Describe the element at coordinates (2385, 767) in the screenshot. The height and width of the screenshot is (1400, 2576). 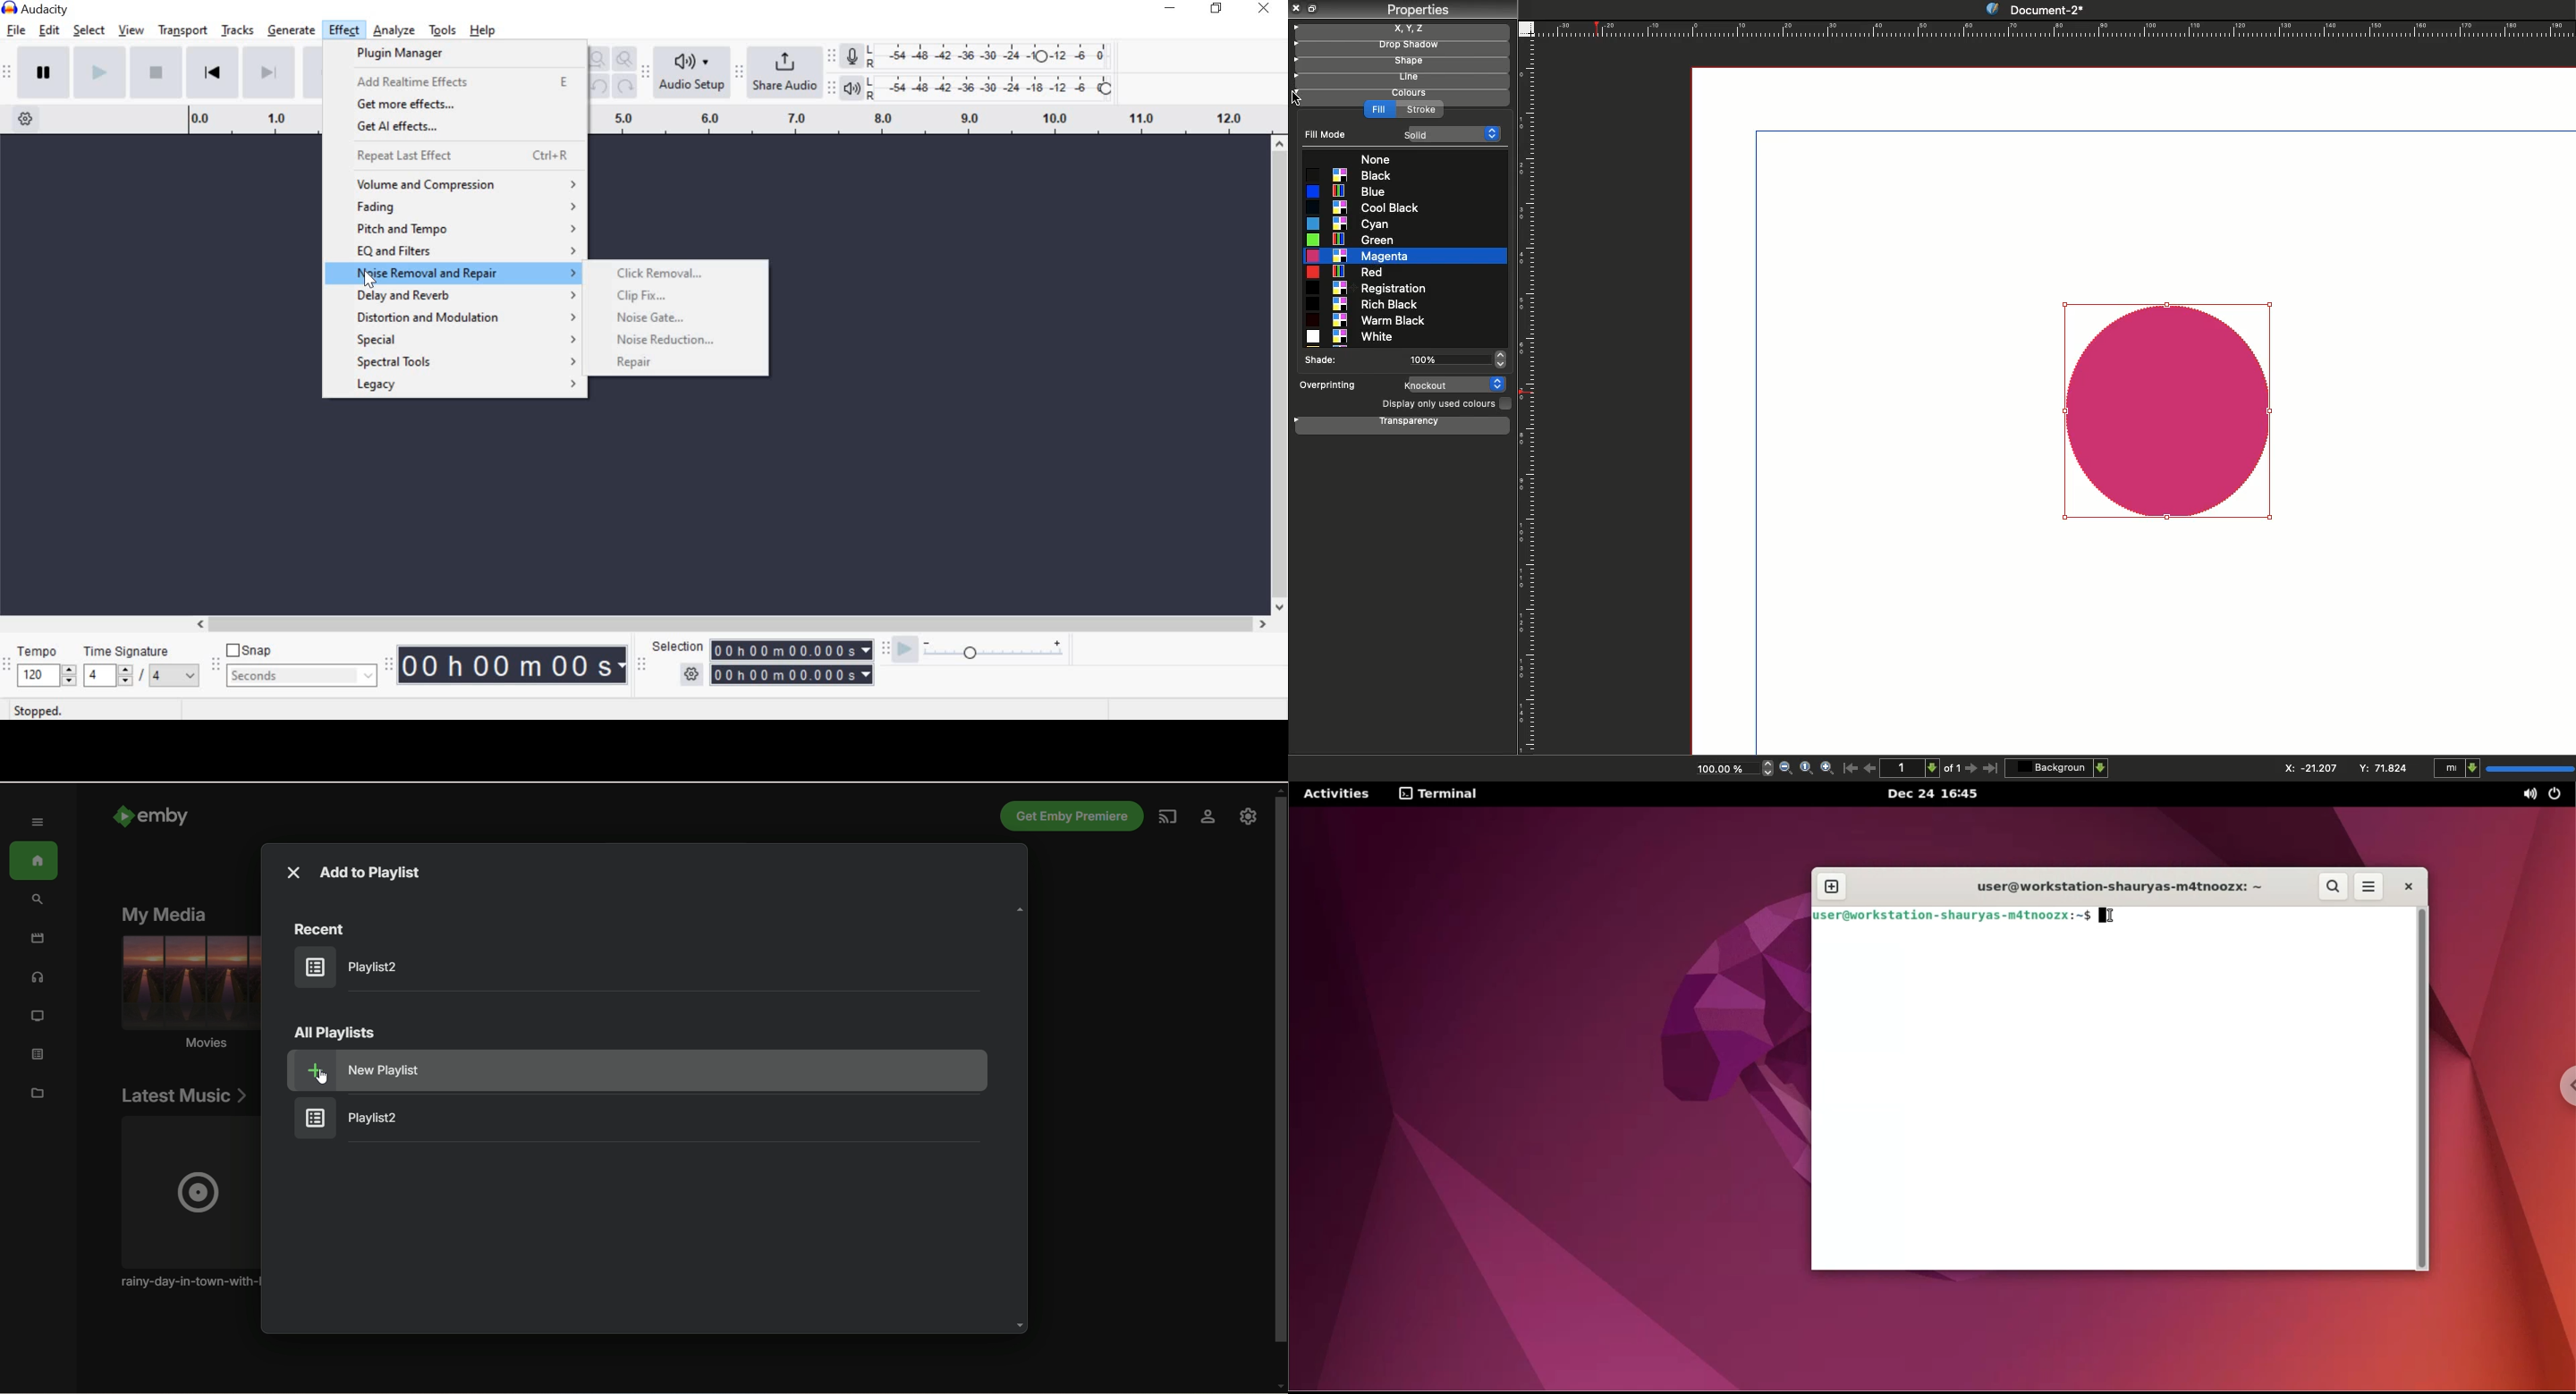
I see `Y: 84.706` at that location.